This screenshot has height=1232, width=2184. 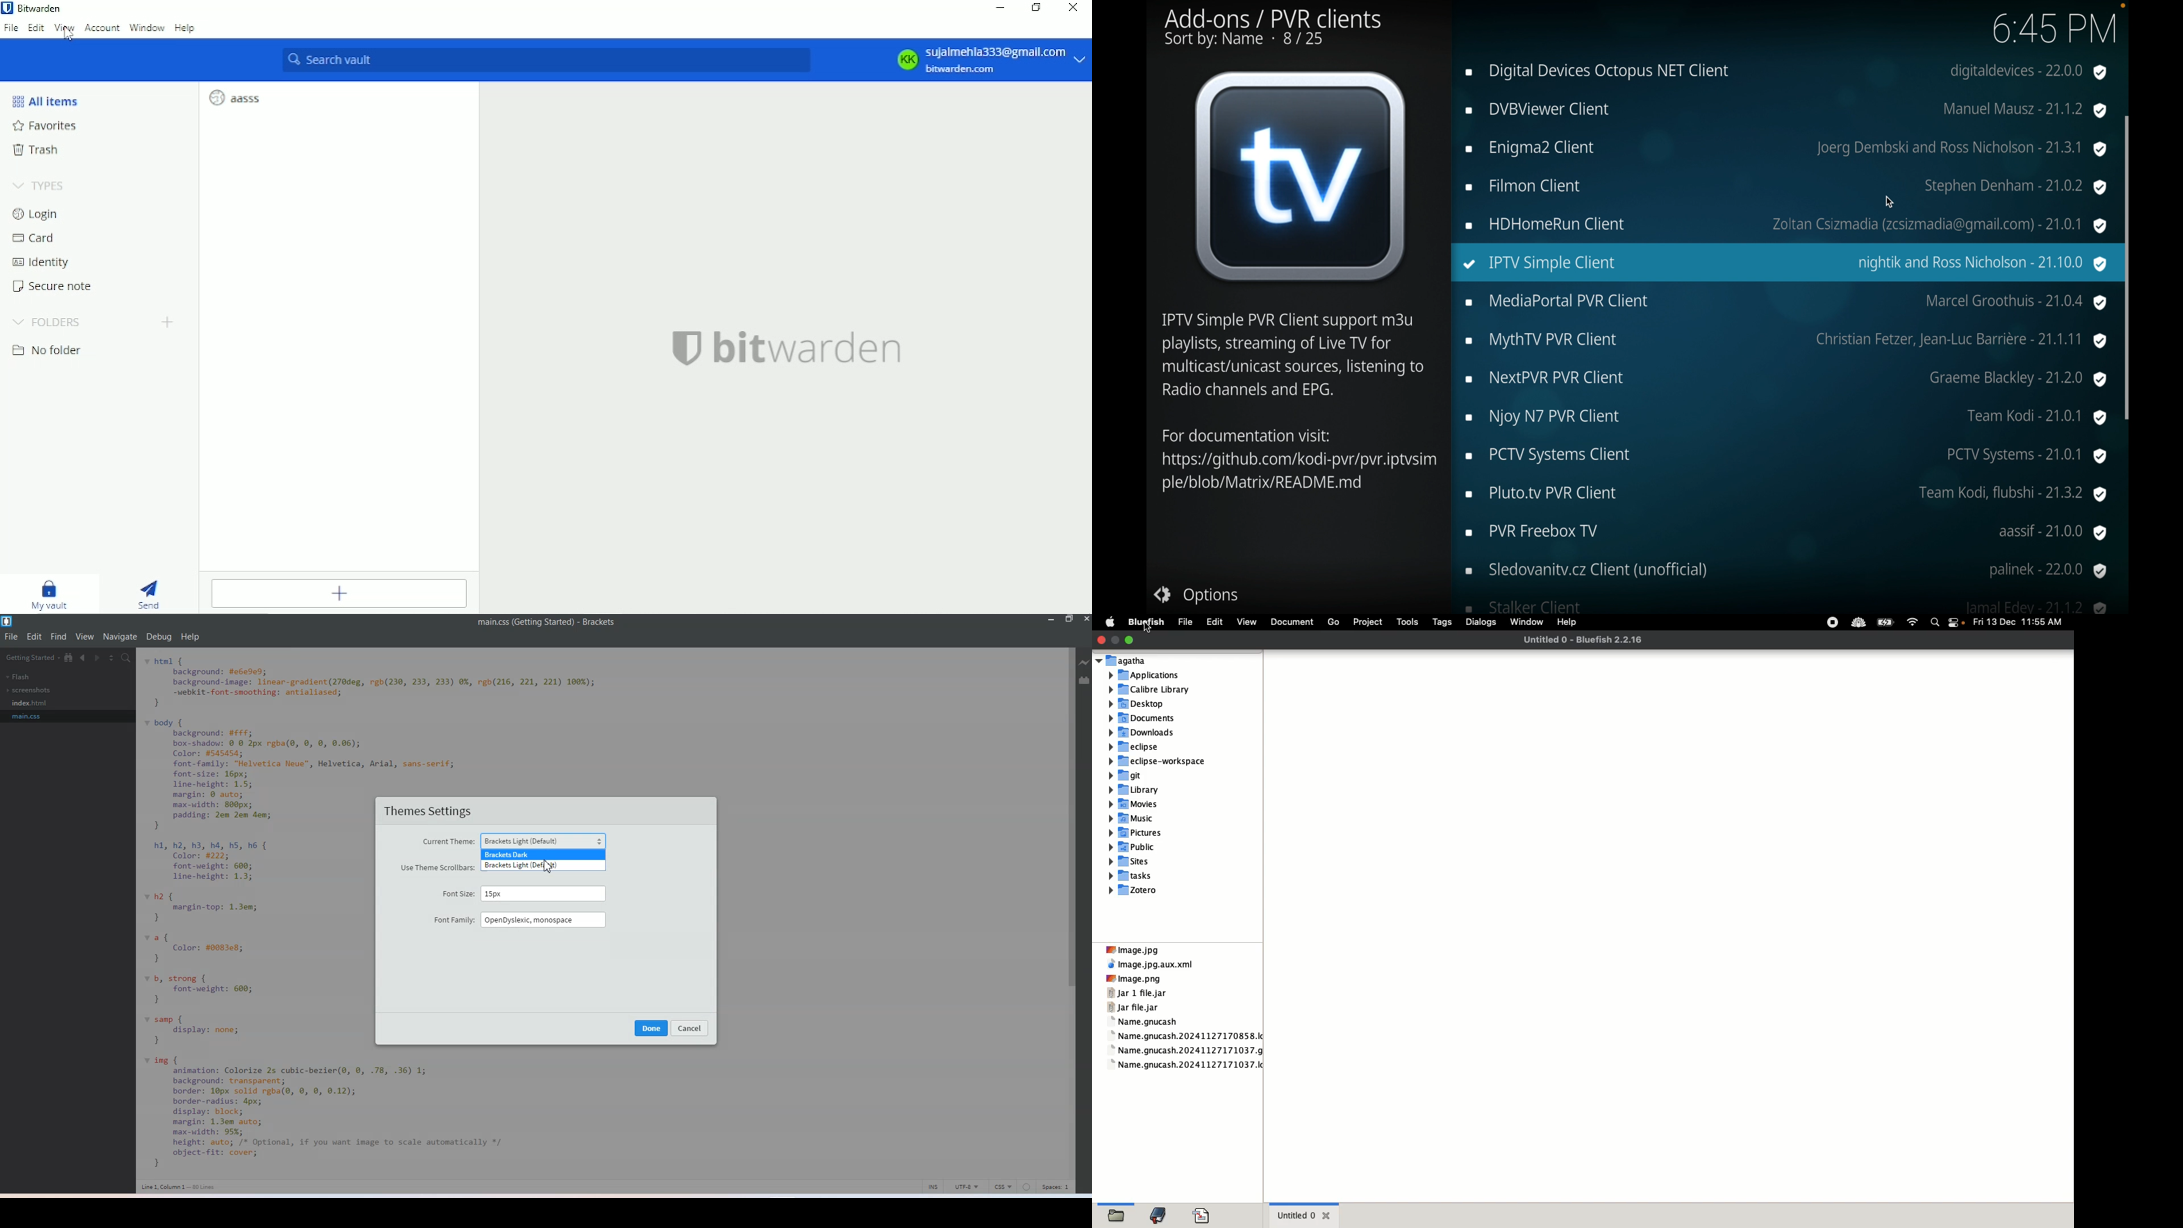 I want to click on Create folder, so click(x=167, y=324).